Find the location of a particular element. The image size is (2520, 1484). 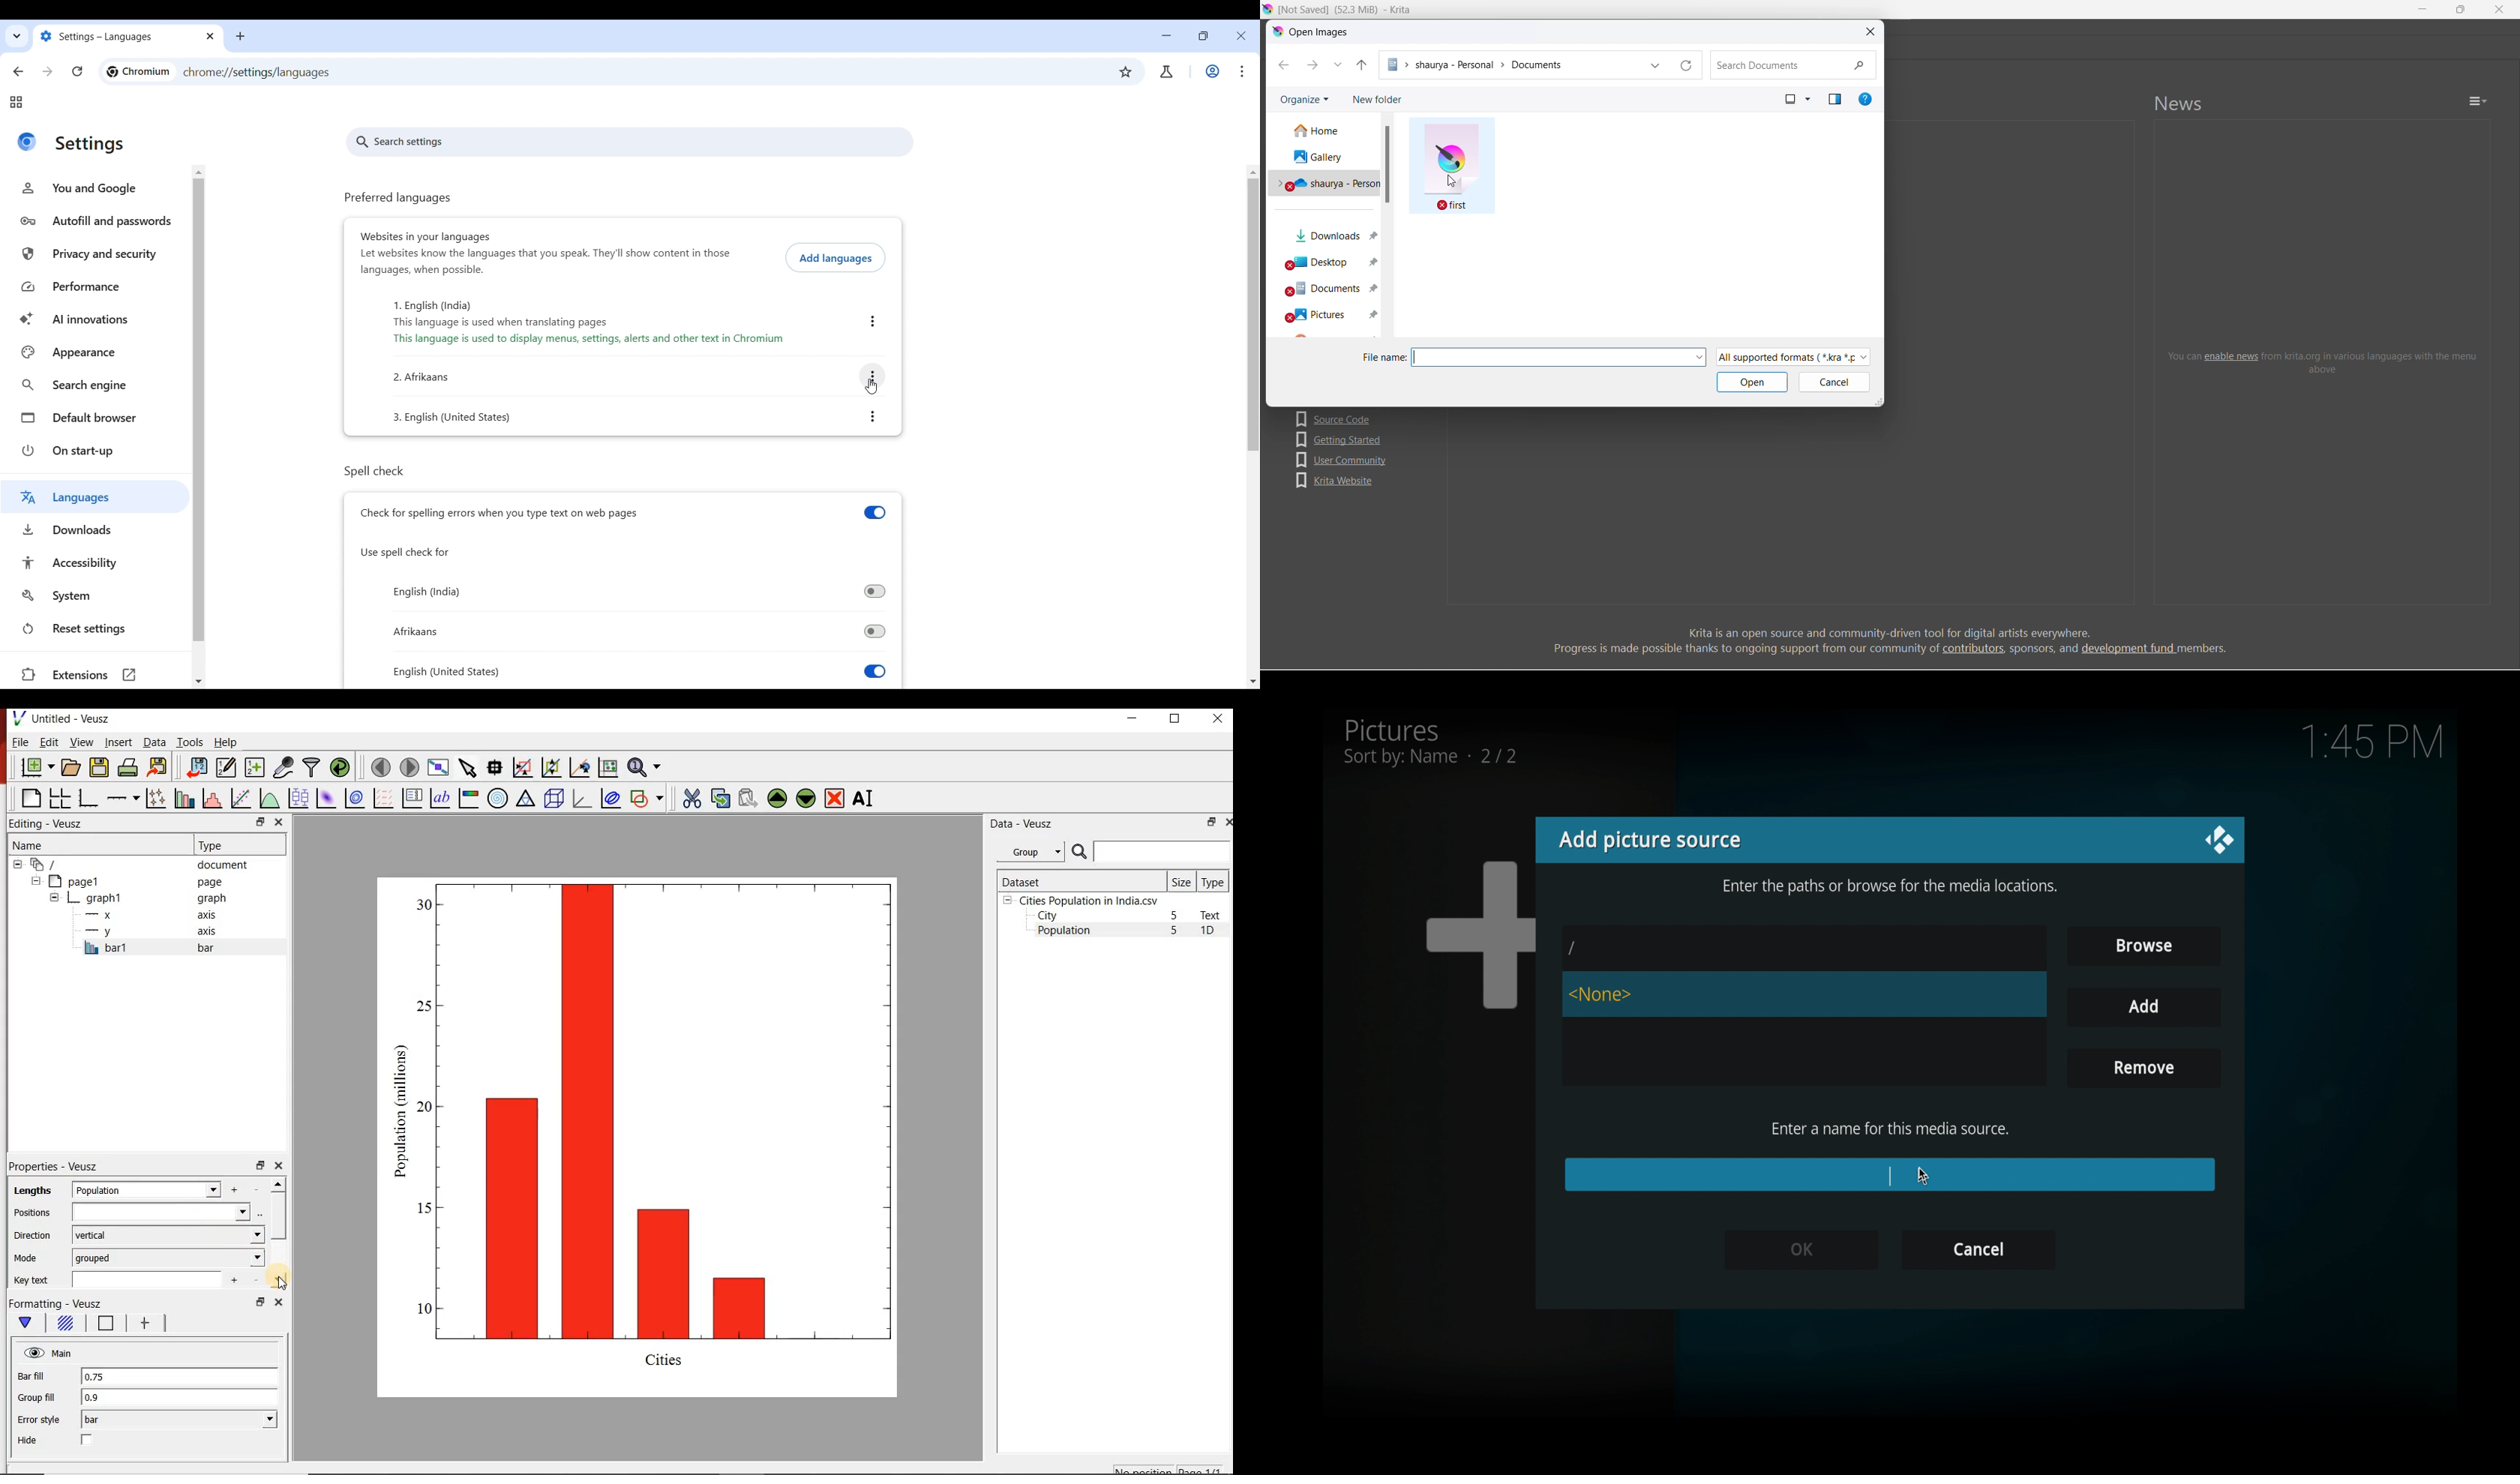

Afrikaans setting is located at coordinates (872, 377).